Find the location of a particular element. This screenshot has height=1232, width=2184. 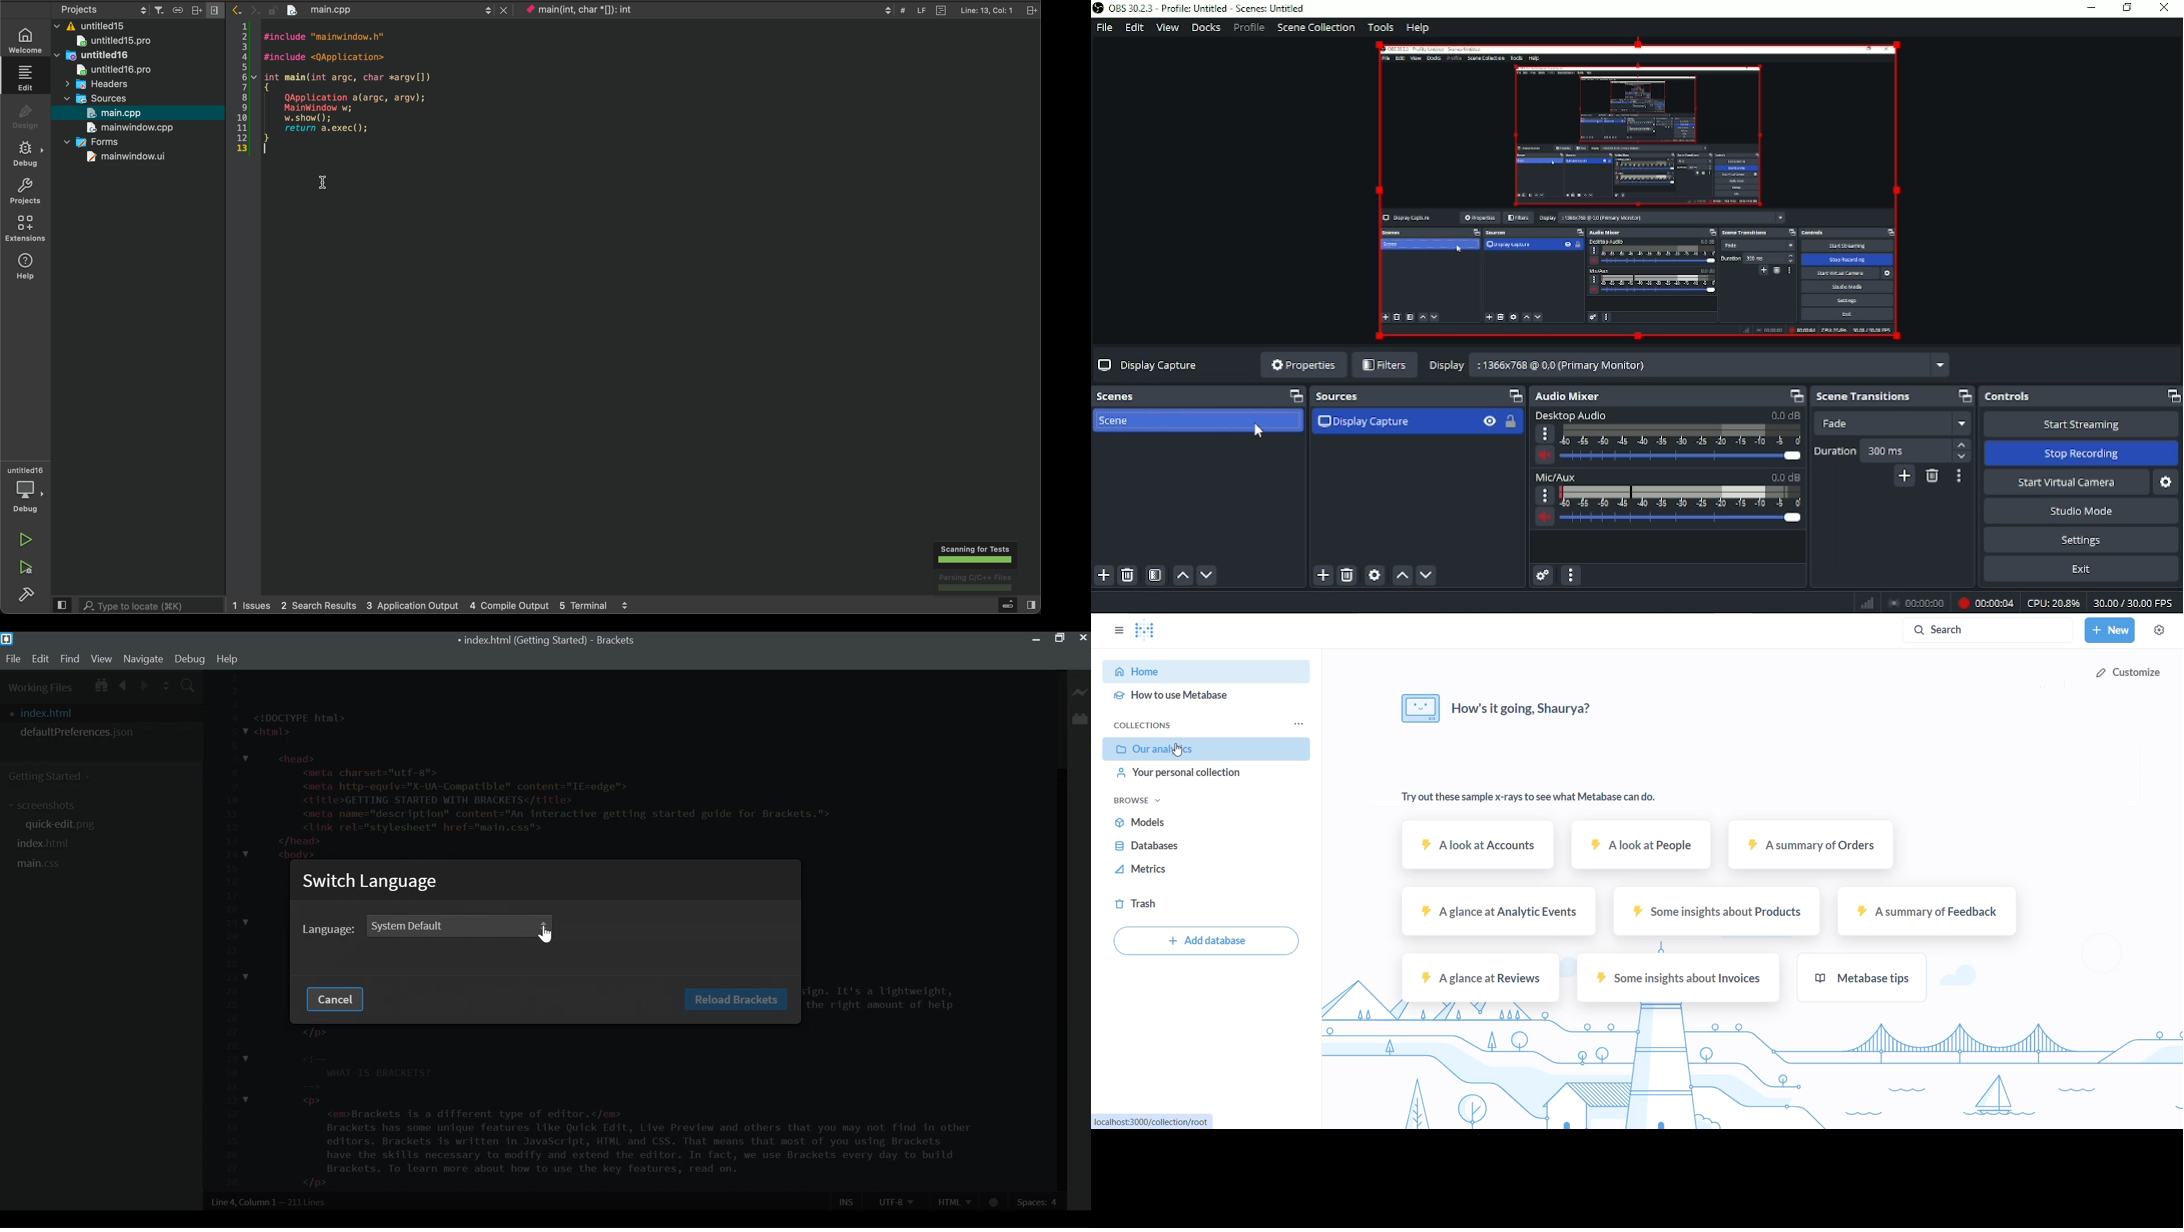

More options is located at coordinates (1545, 435).